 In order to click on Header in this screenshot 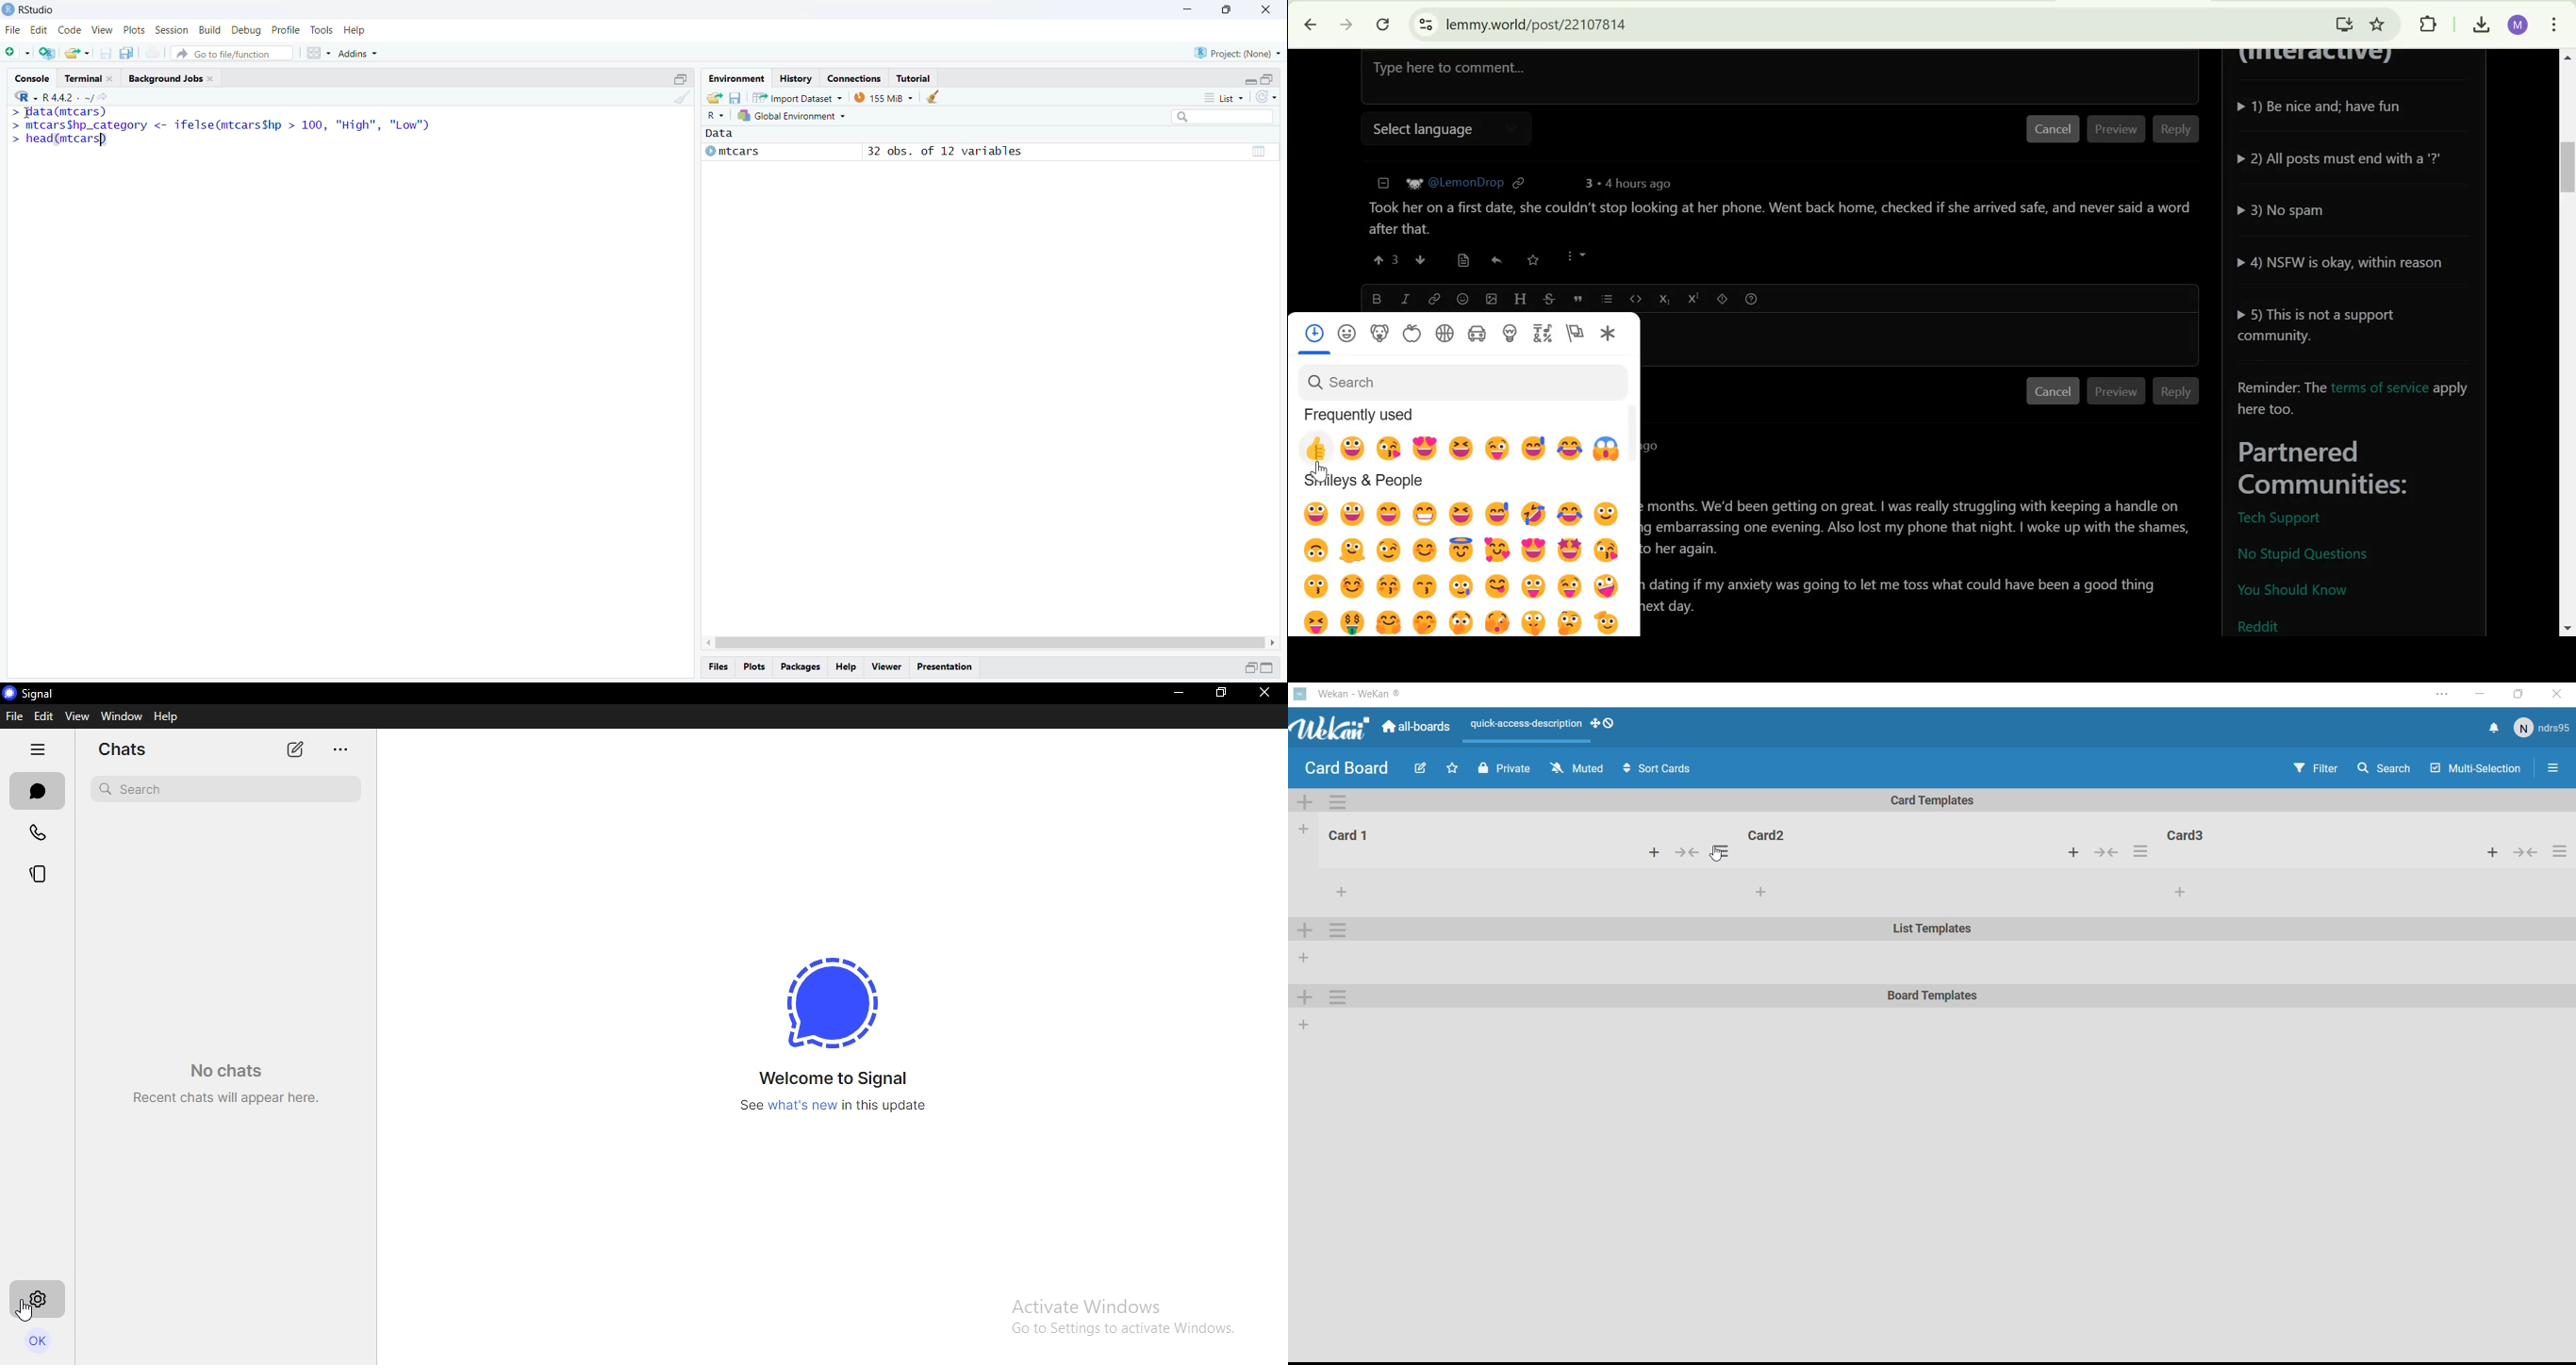, I will do `click(1519, 298)`.